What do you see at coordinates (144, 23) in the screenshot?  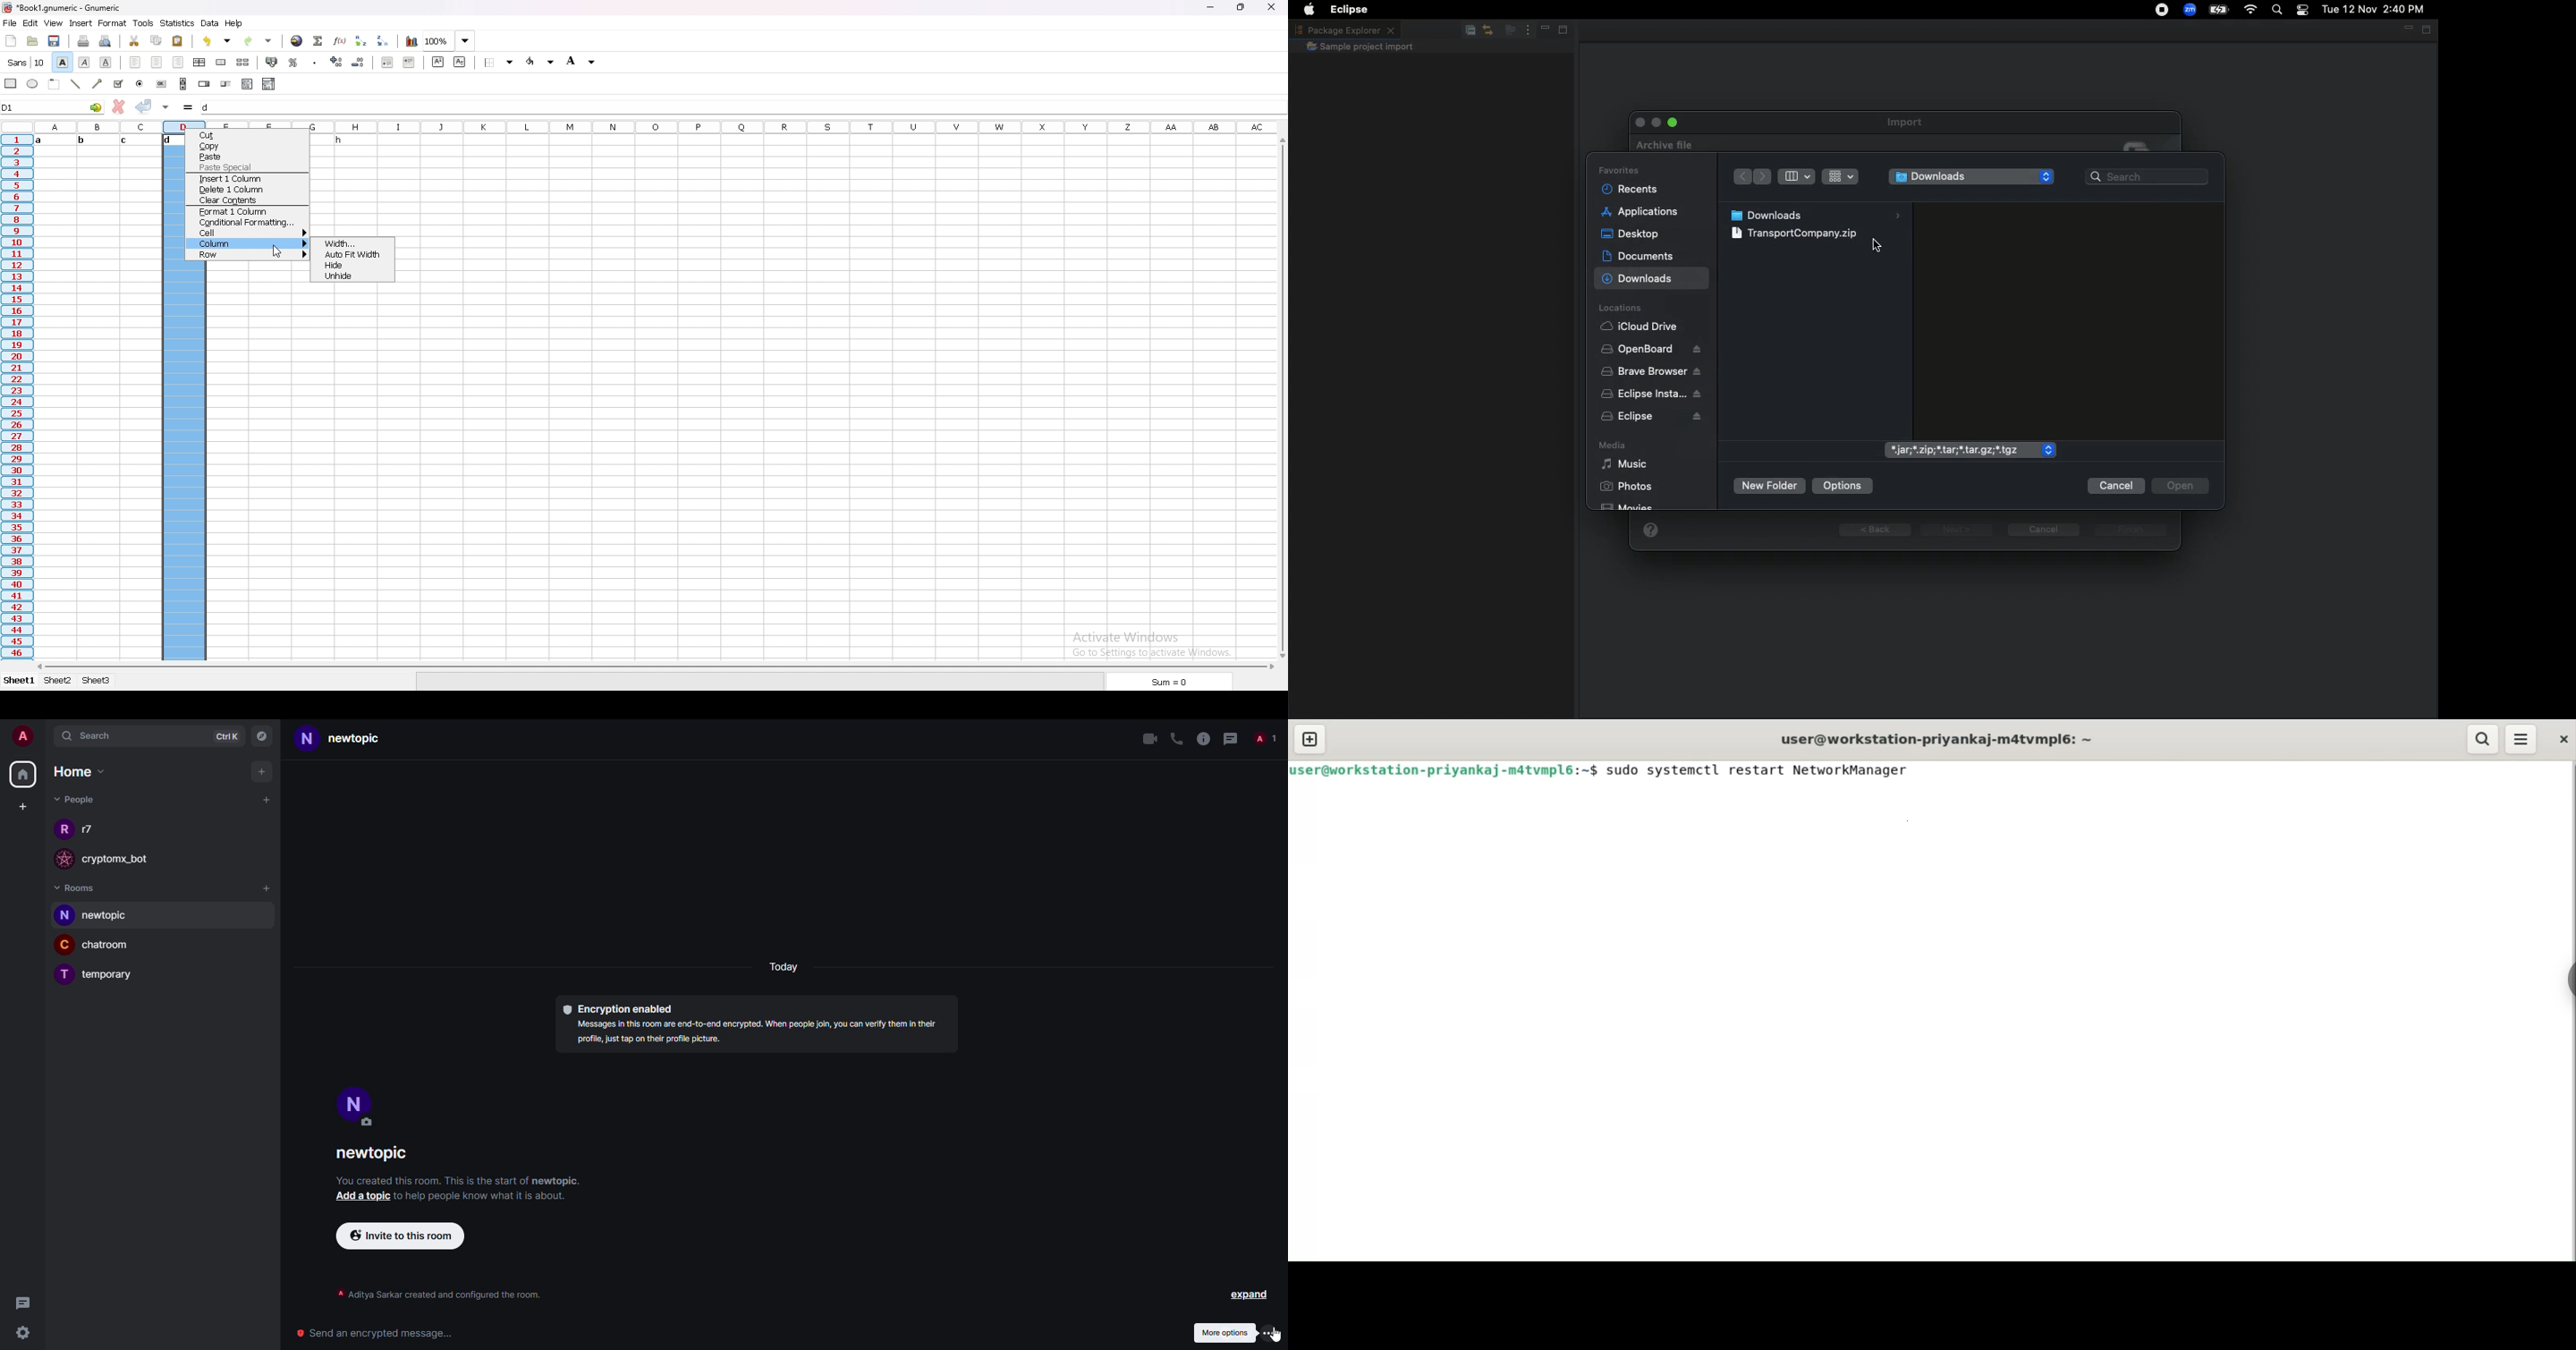 I see `tools` at bounding box center [144, 23].